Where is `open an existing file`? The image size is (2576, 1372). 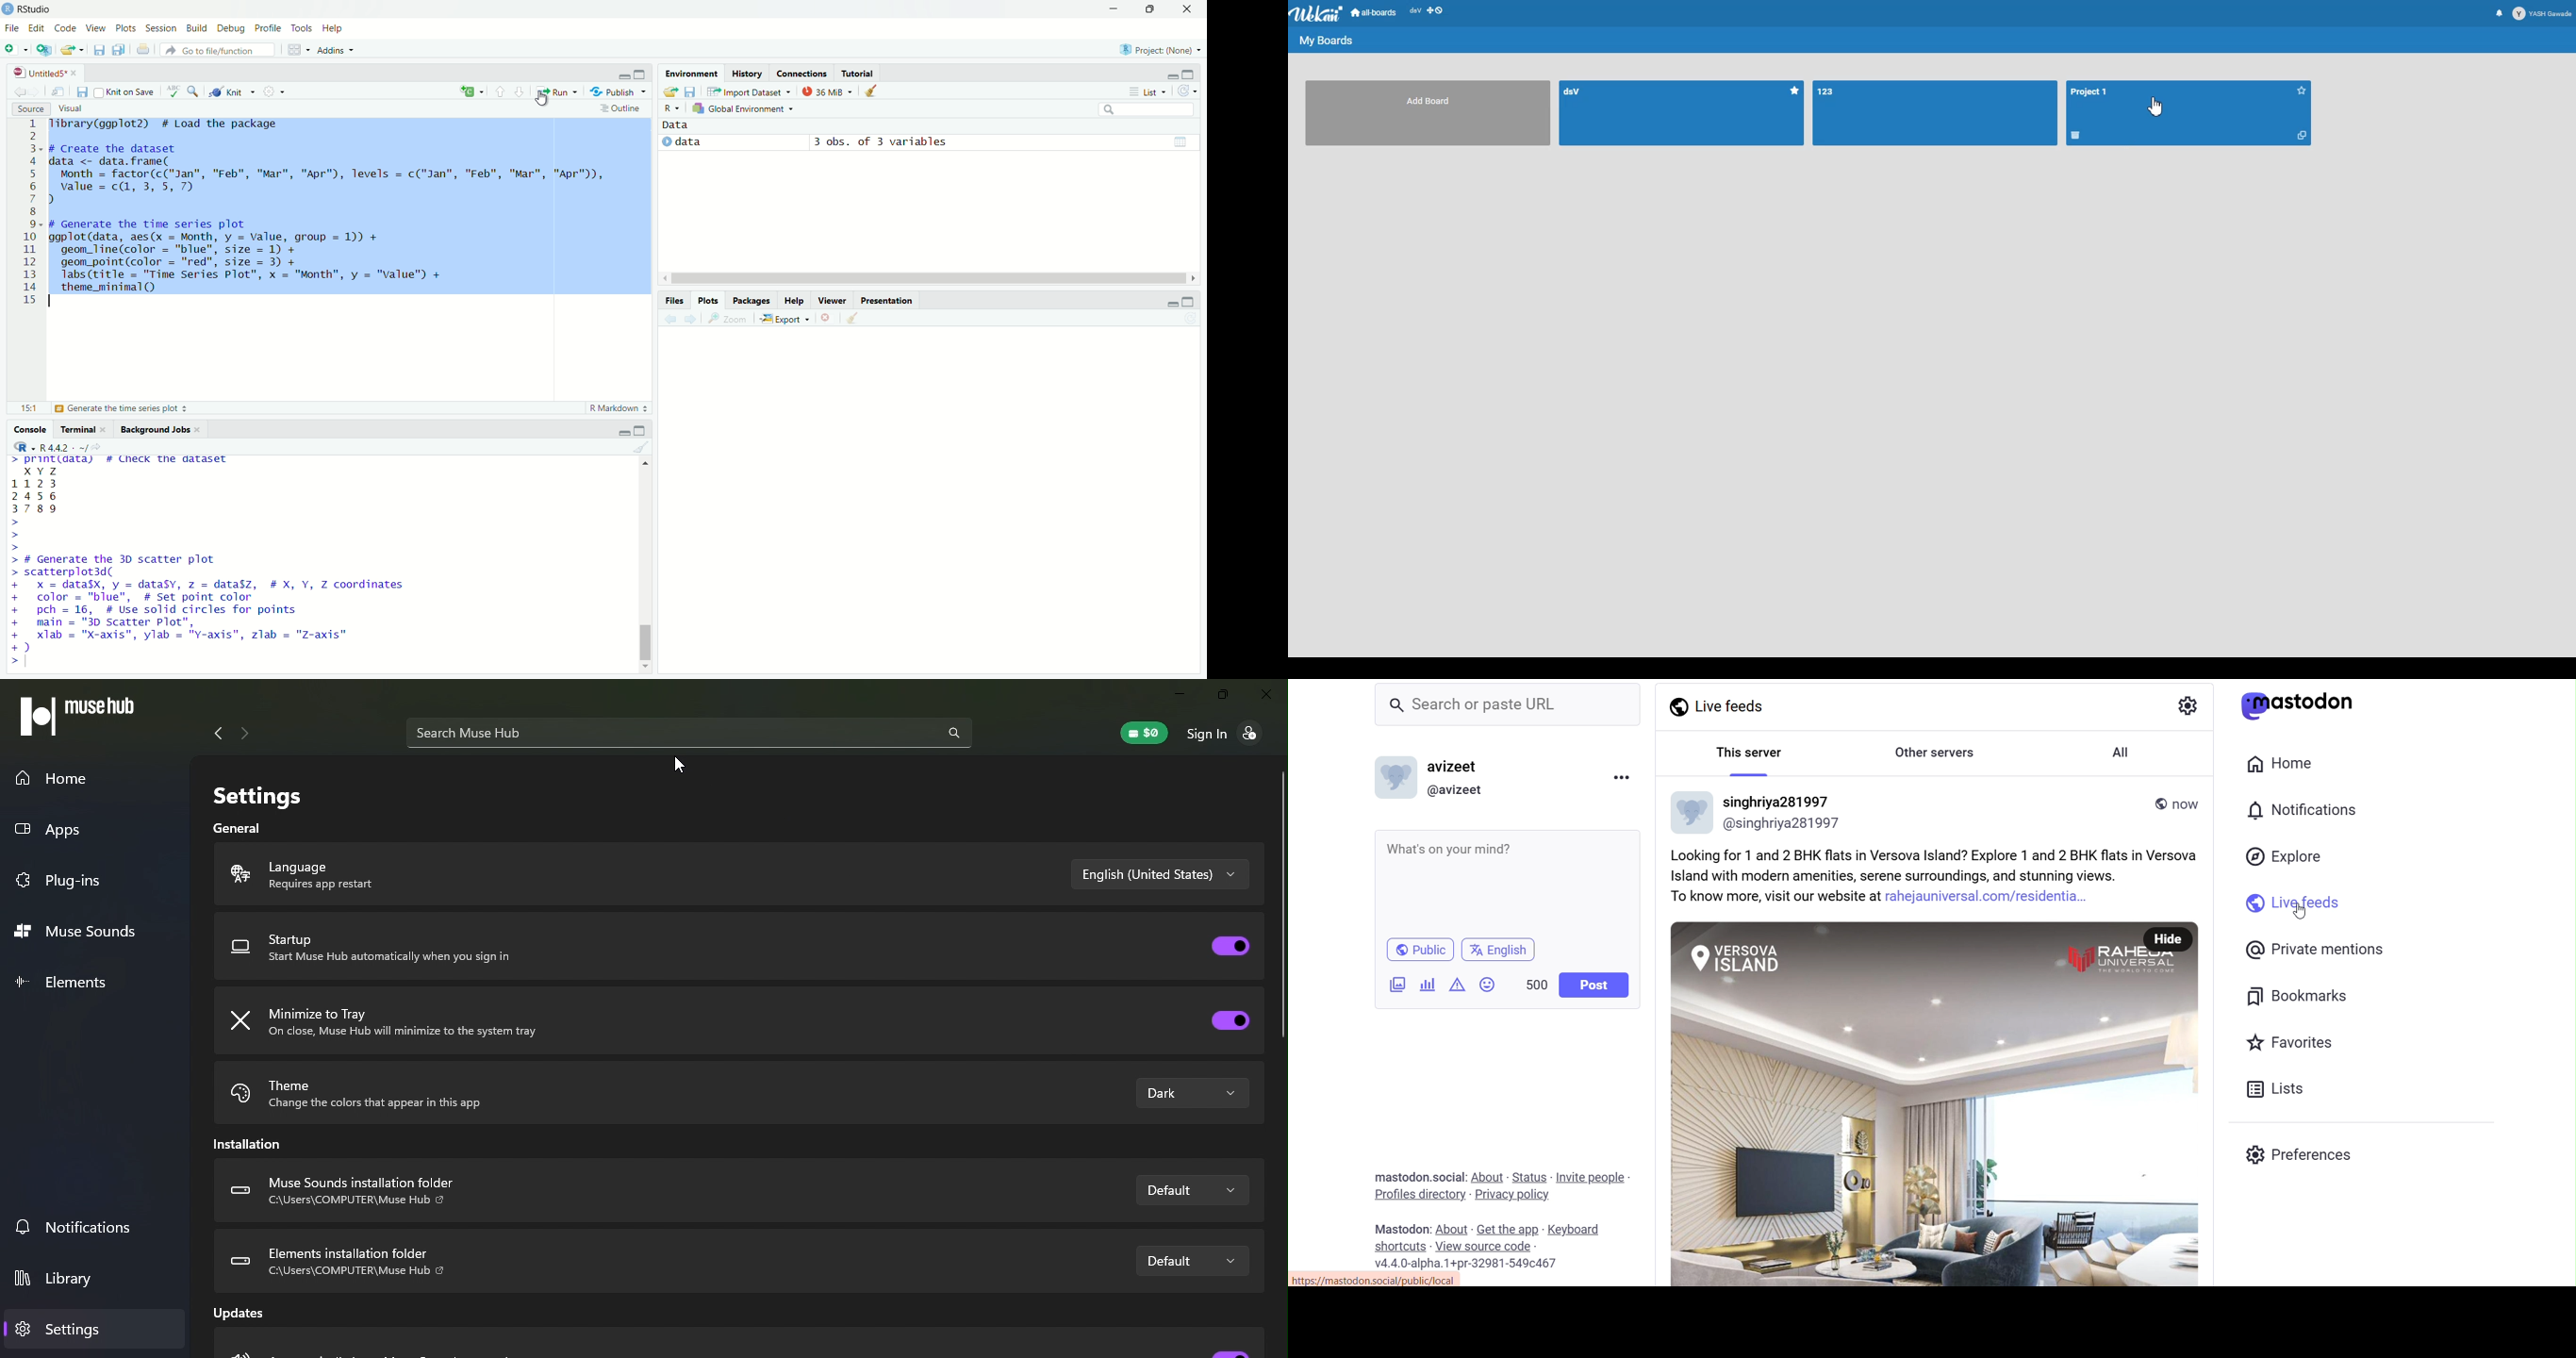
open an existing file is located at coordinates (73, 48).